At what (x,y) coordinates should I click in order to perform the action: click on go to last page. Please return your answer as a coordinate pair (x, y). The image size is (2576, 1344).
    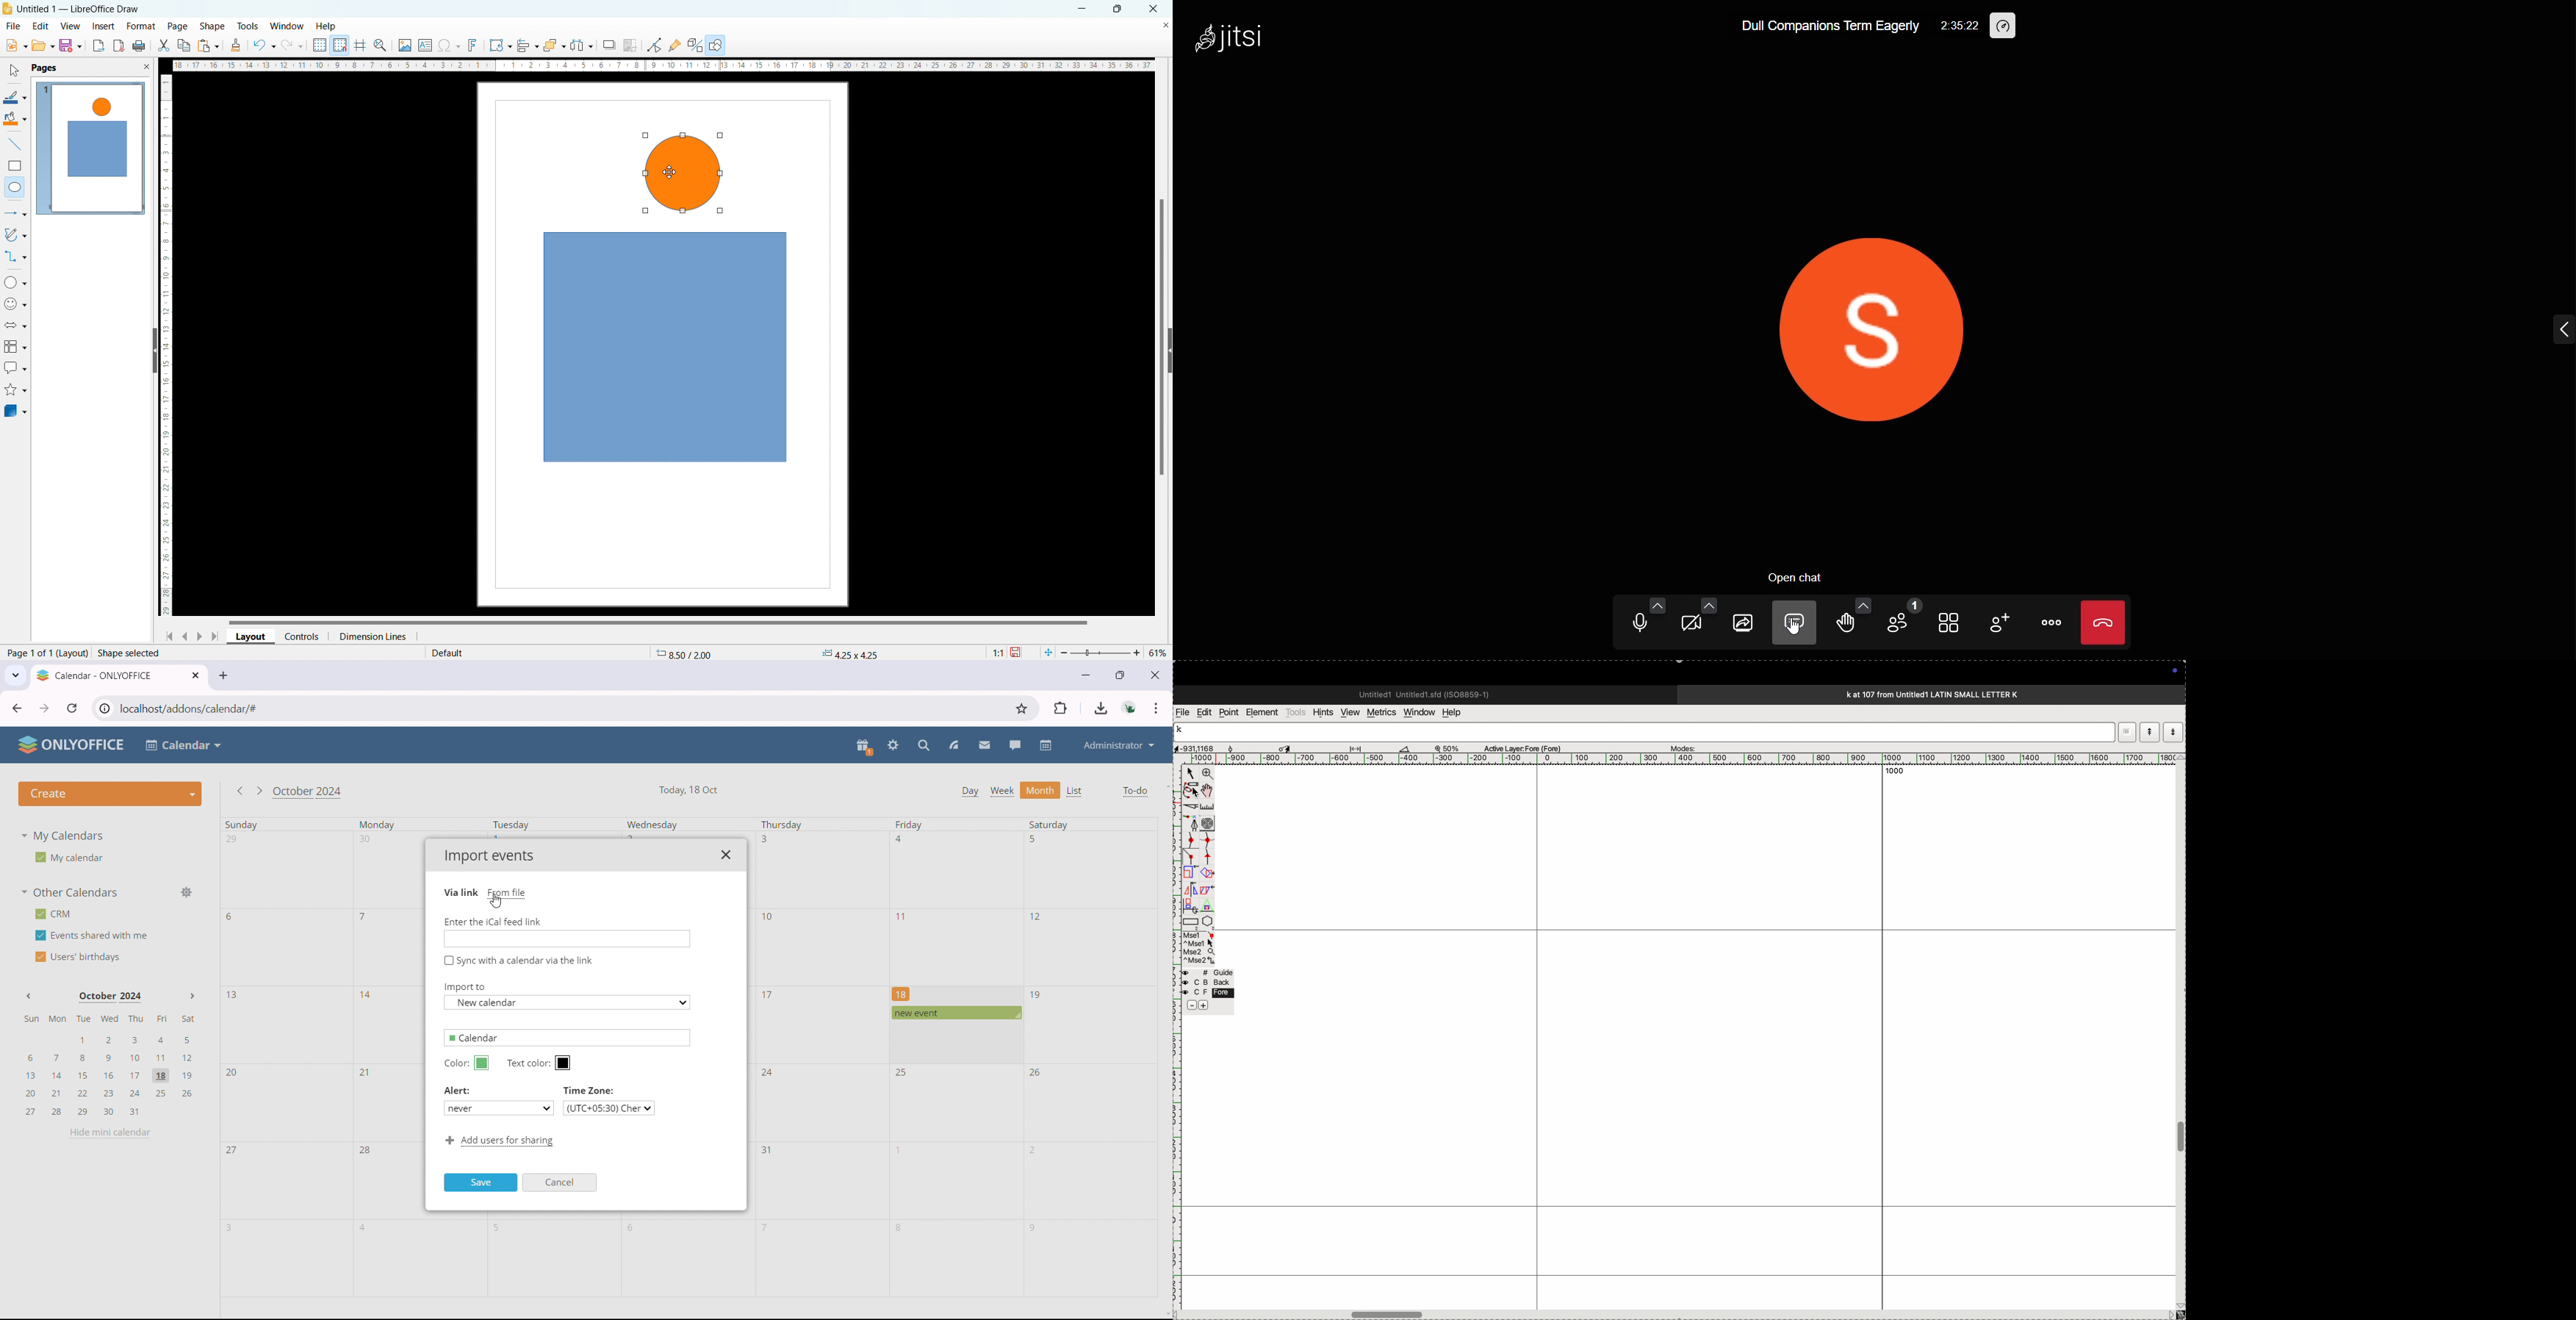
    Looking at the image, I should click on (216, 636).